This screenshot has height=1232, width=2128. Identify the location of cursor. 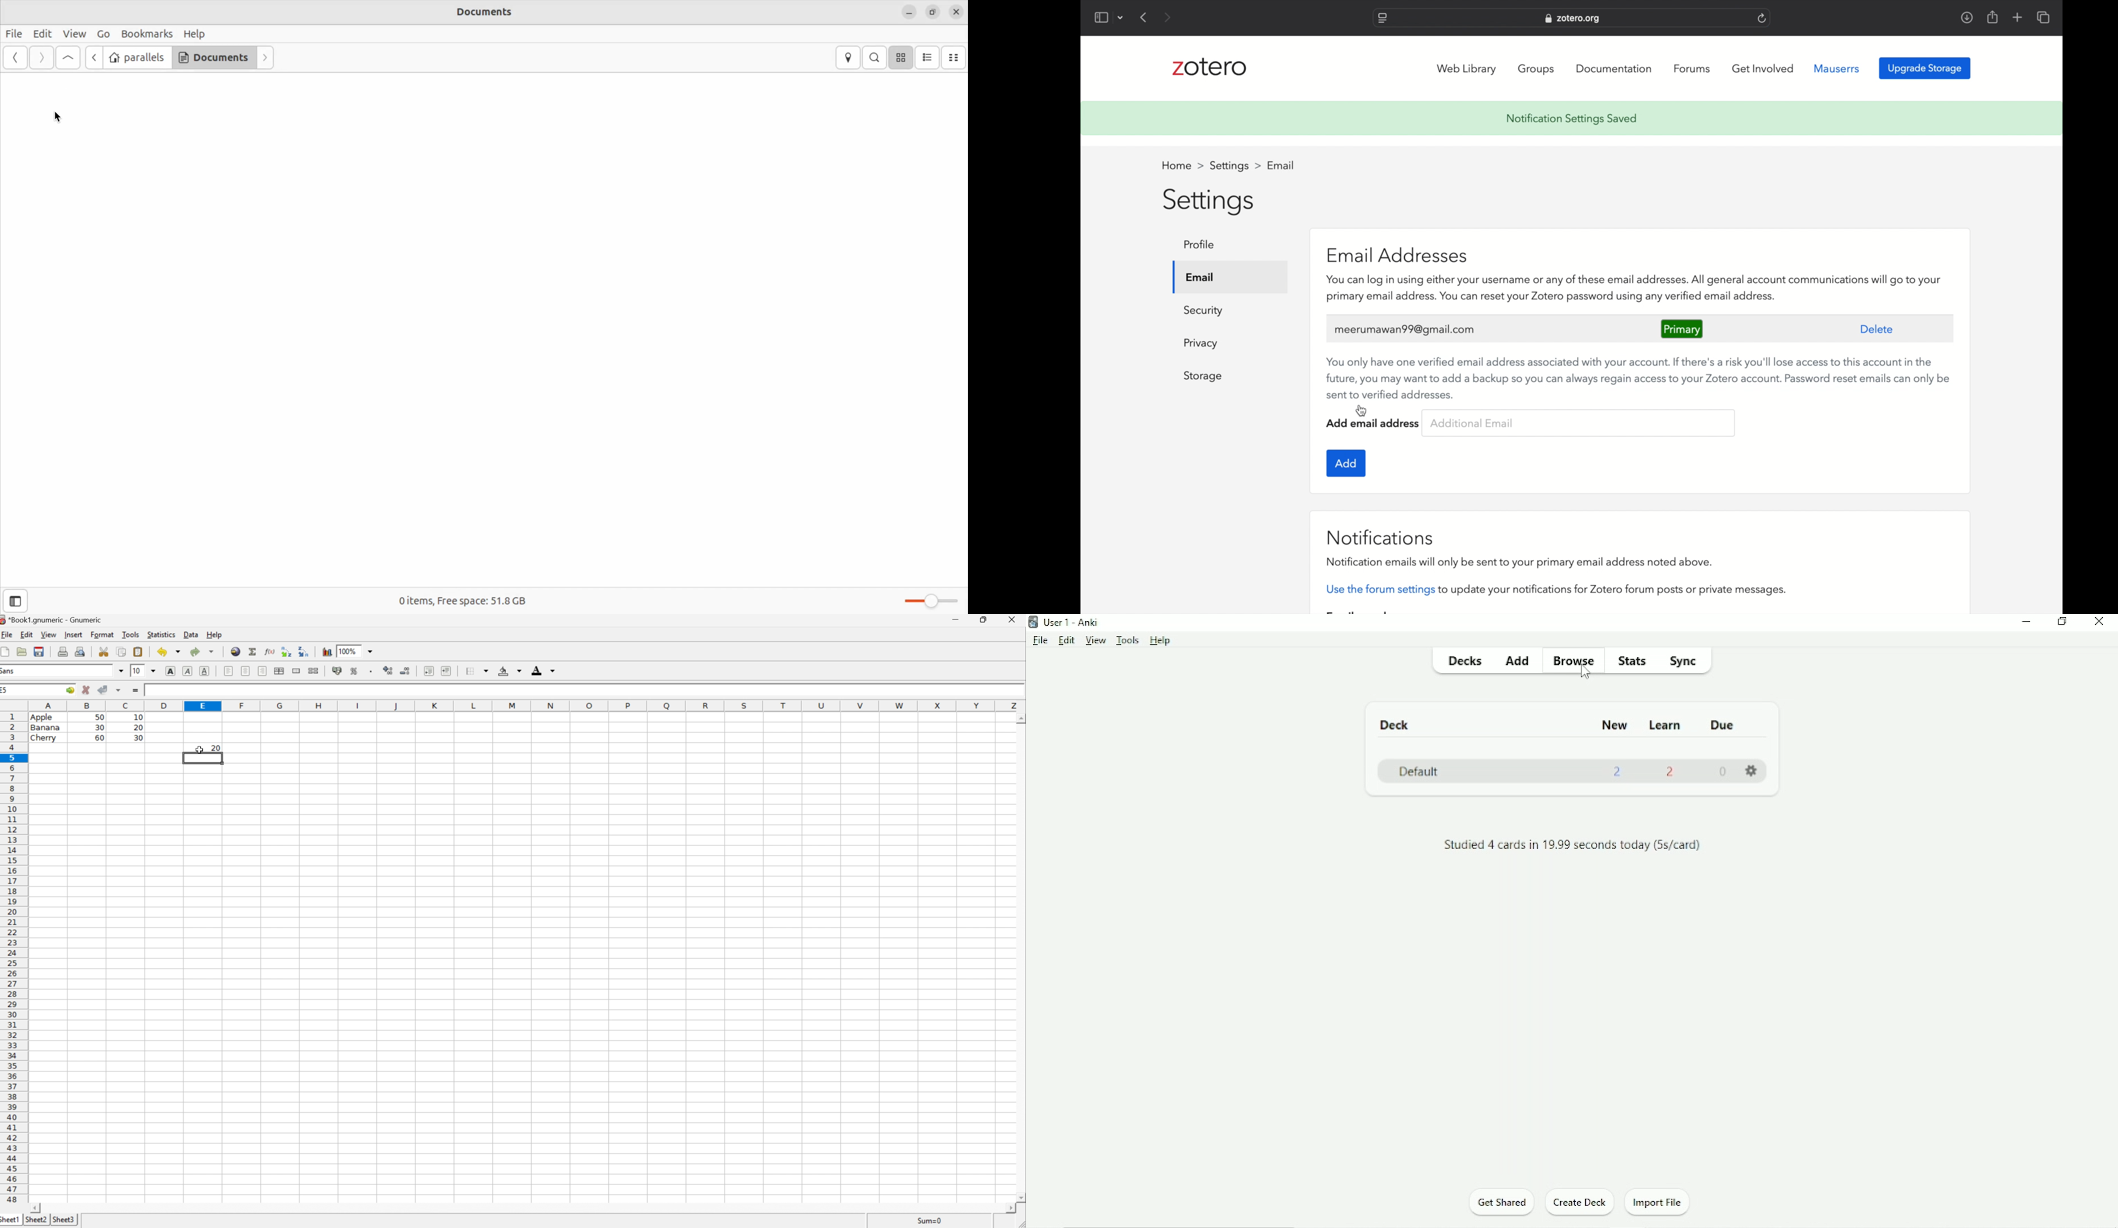
(1586, 673).